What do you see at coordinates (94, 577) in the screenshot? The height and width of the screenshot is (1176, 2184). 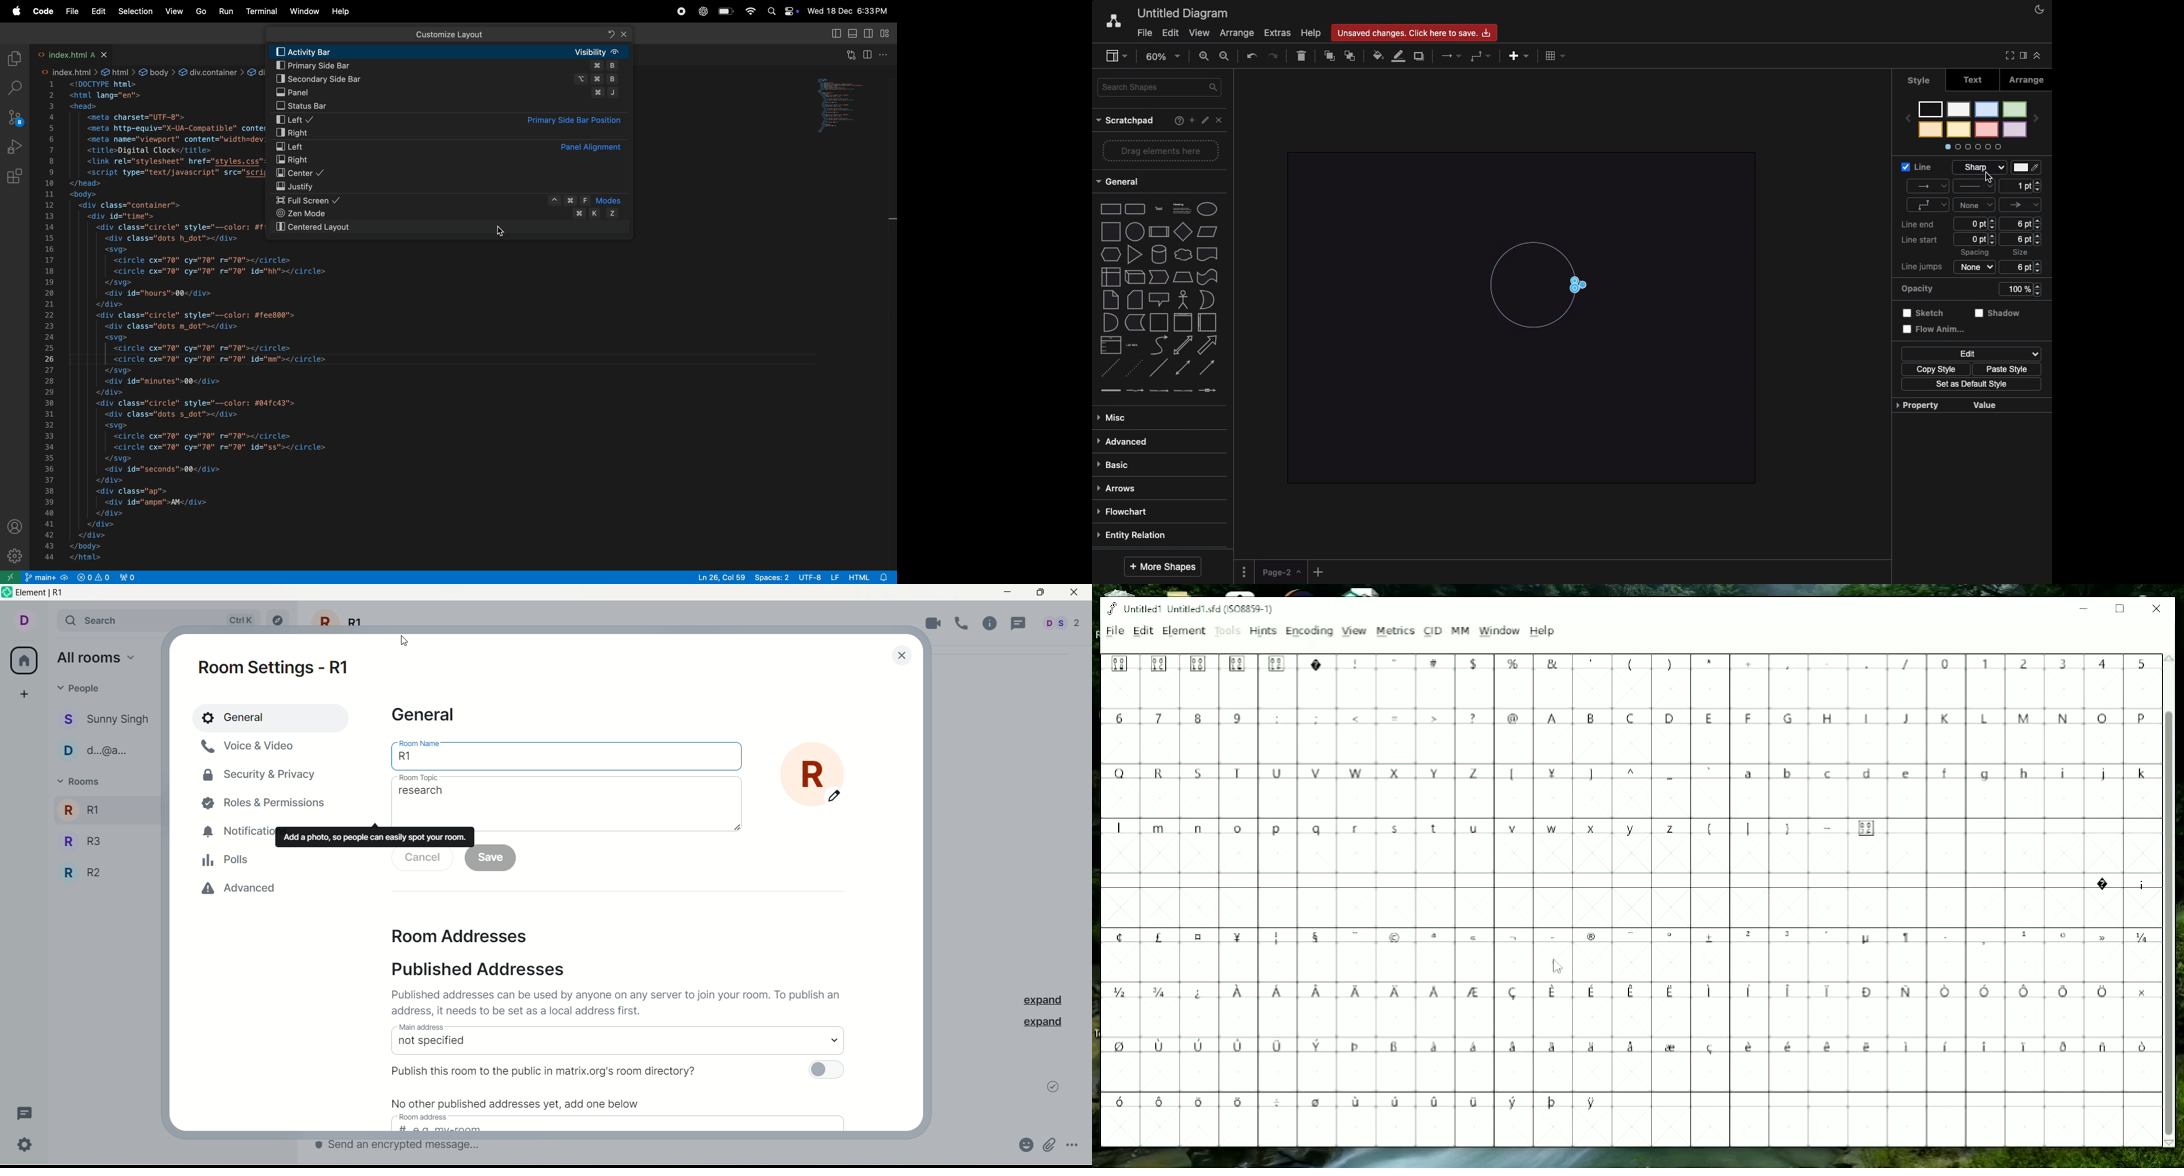 I see `view port` at bounding box center [94, 577].